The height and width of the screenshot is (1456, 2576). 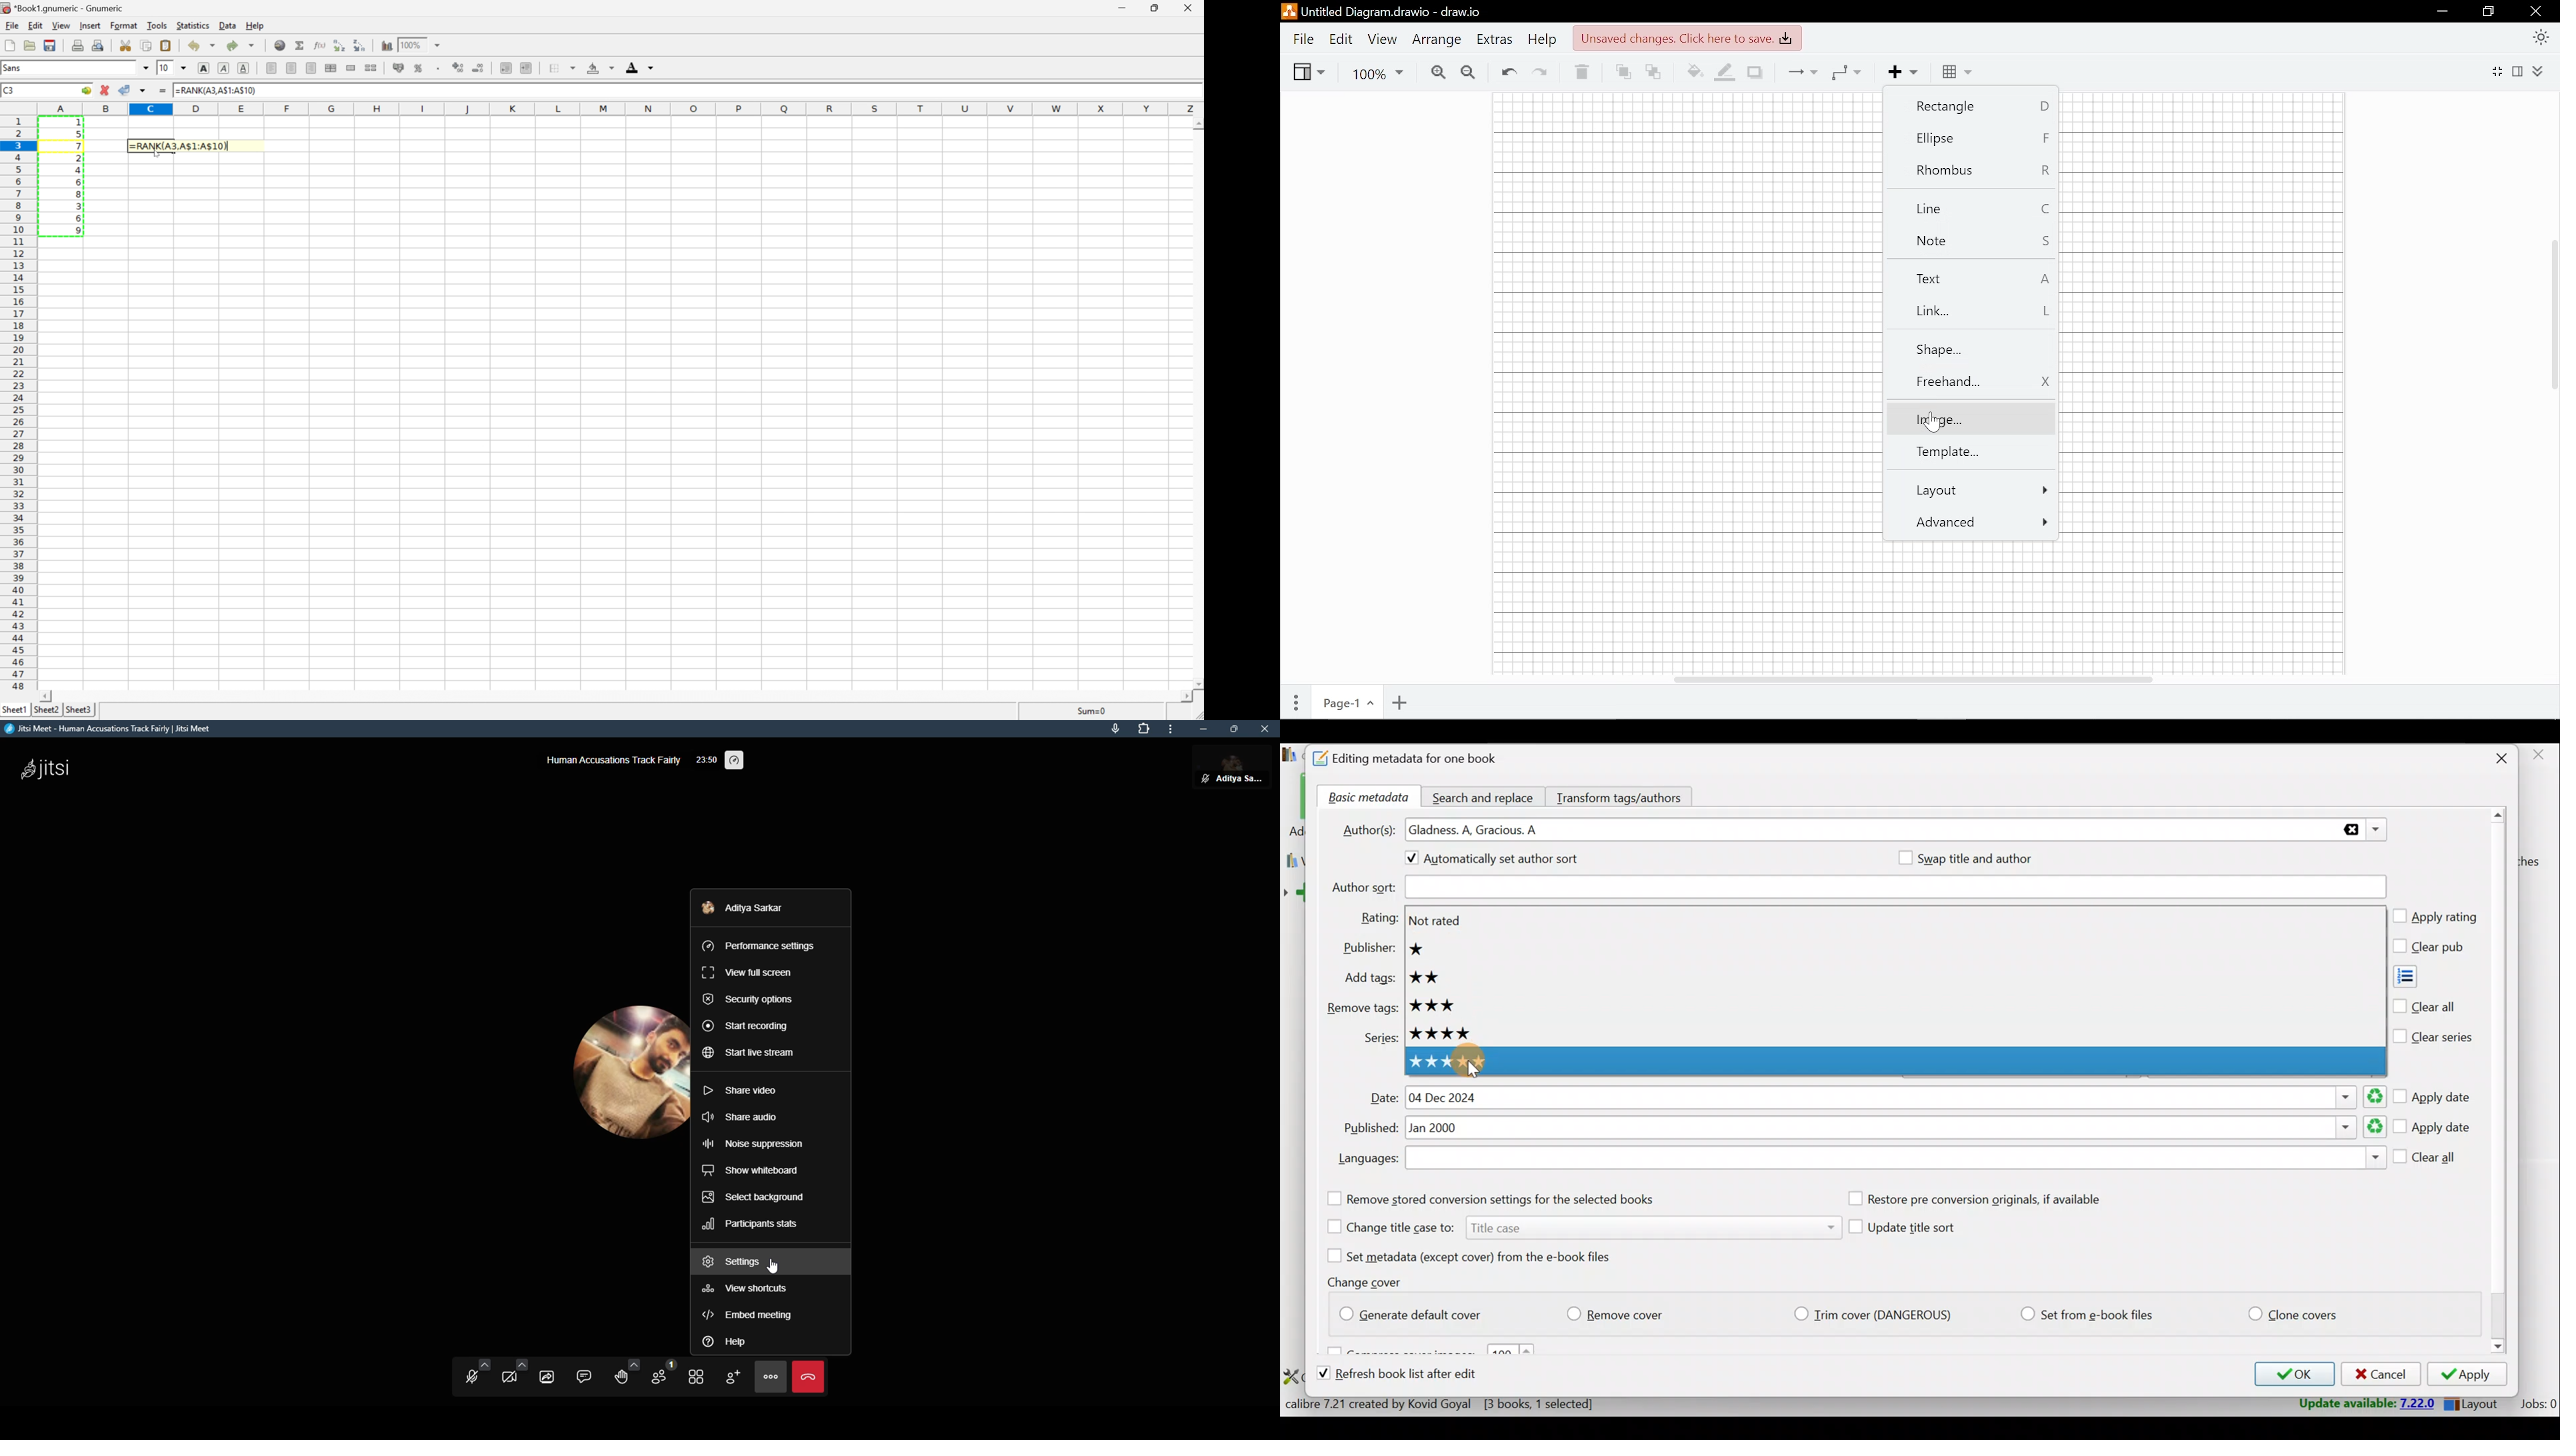 I want to click on underline, so click(x=243, y=68).